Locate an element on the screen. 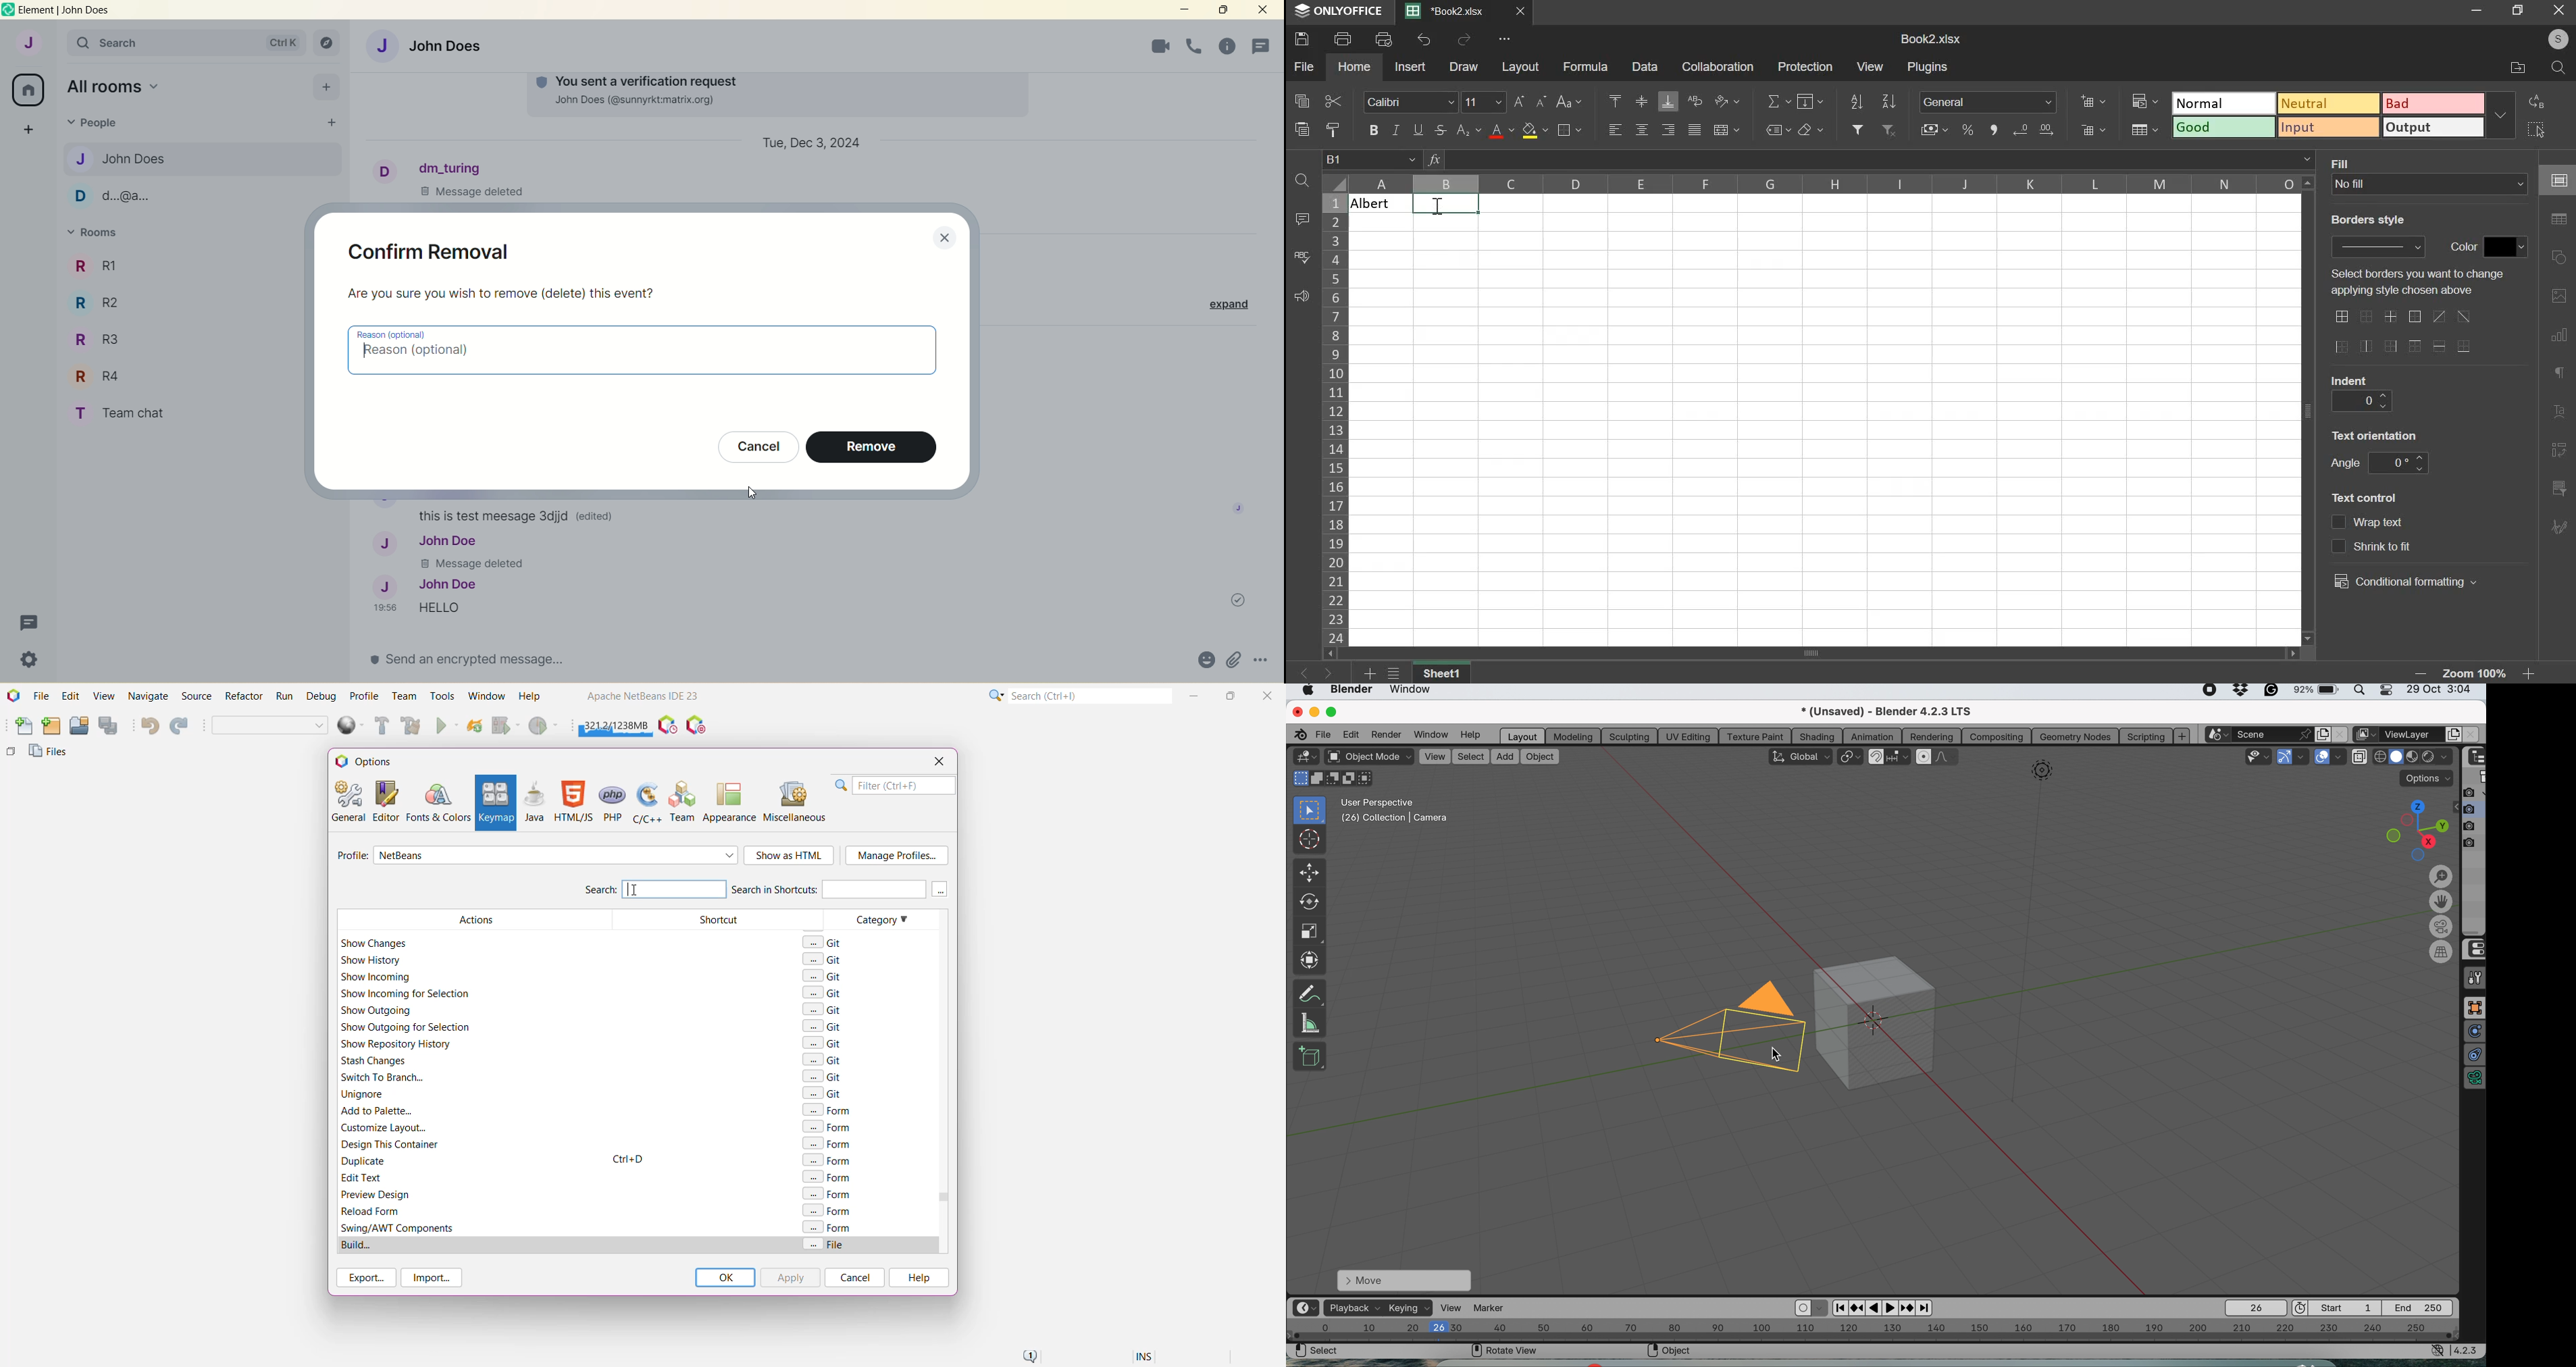 Image resolution: width=2576 pixels, height=1372 pixels. Search is located at coordinates (1090, 695).